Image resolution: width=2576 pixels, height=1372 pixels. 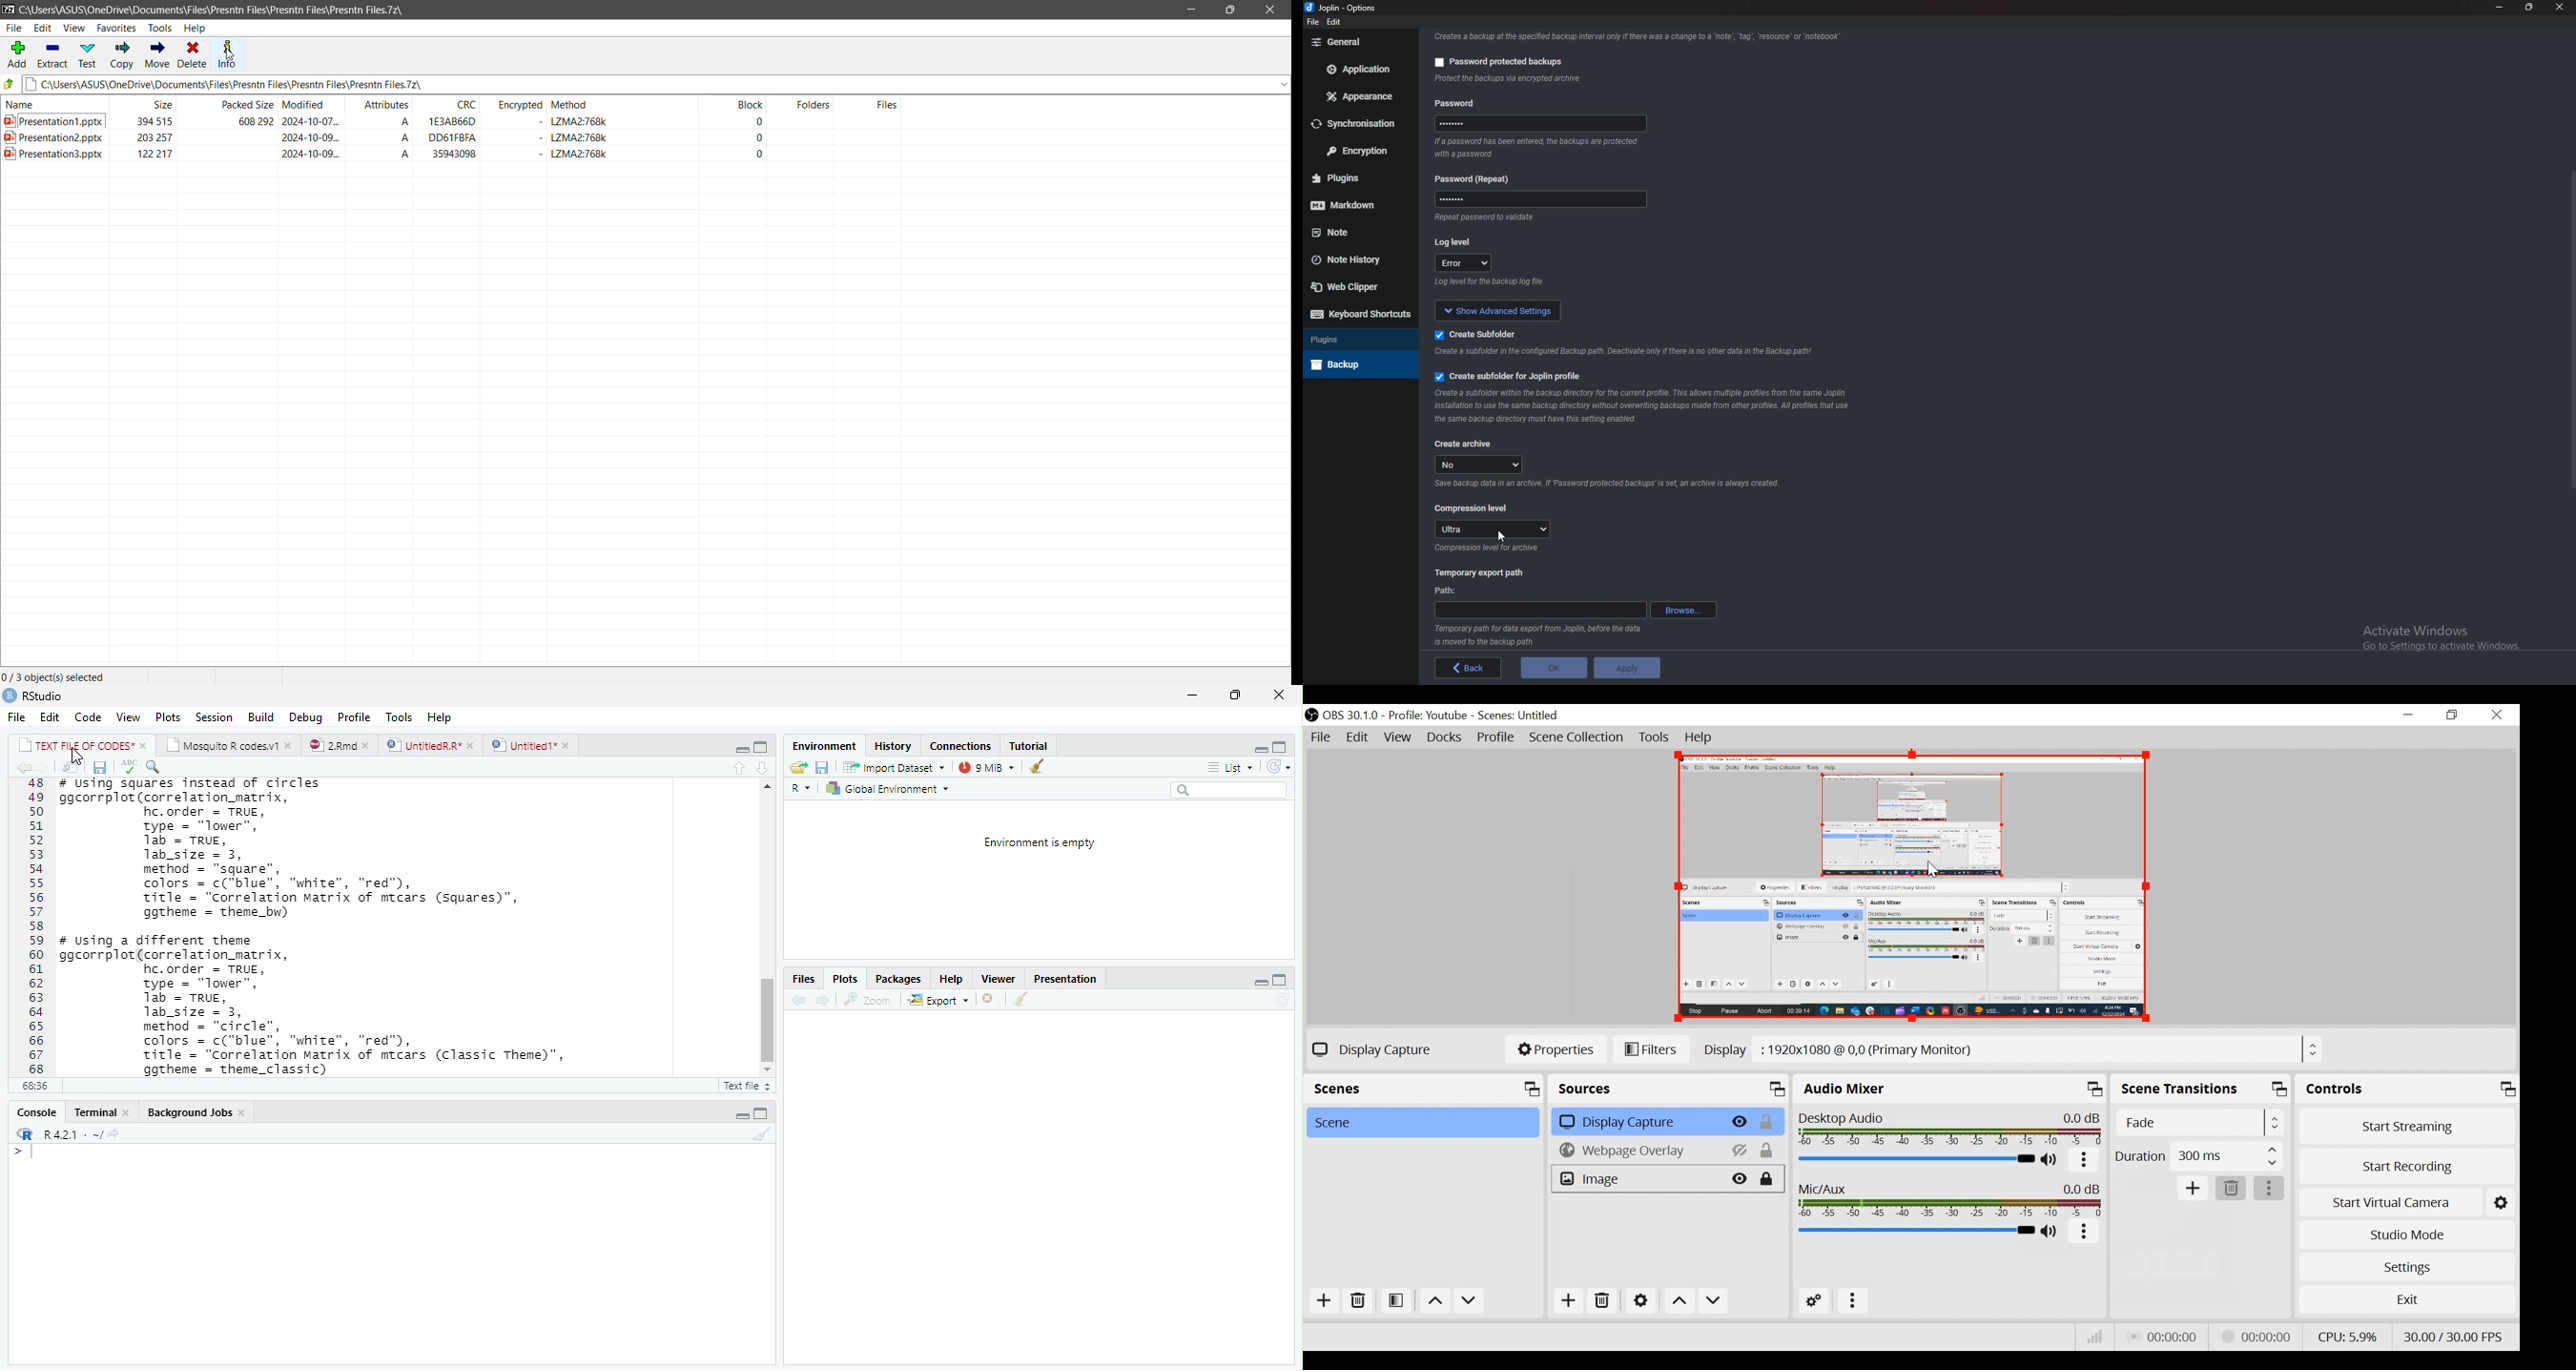 I want to click on Info, so click(x=1489, y=549).